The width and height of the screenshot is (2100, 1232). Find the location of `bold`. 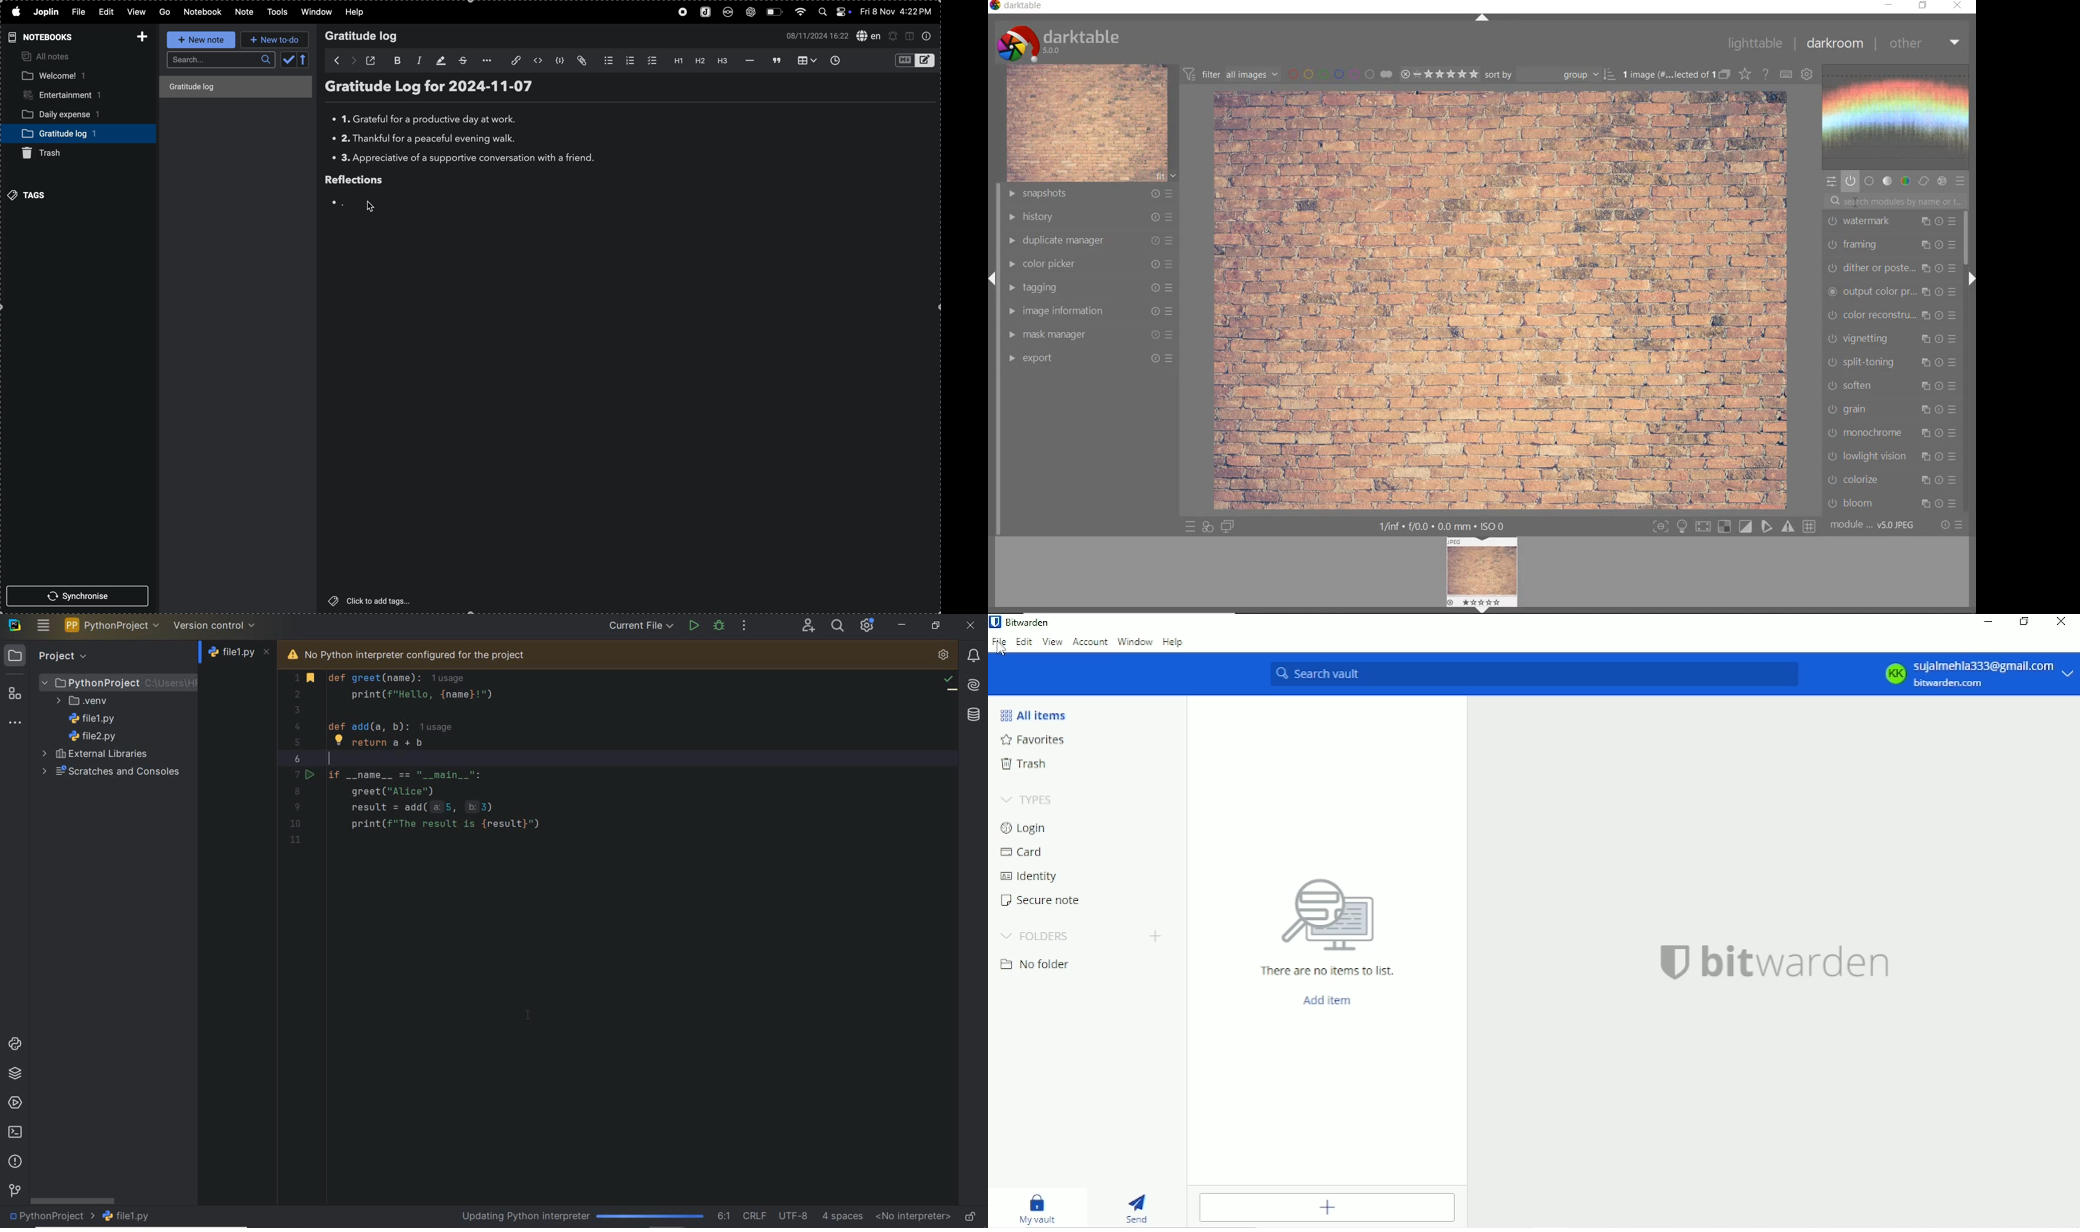

bold is located at coordinates (394, 60).